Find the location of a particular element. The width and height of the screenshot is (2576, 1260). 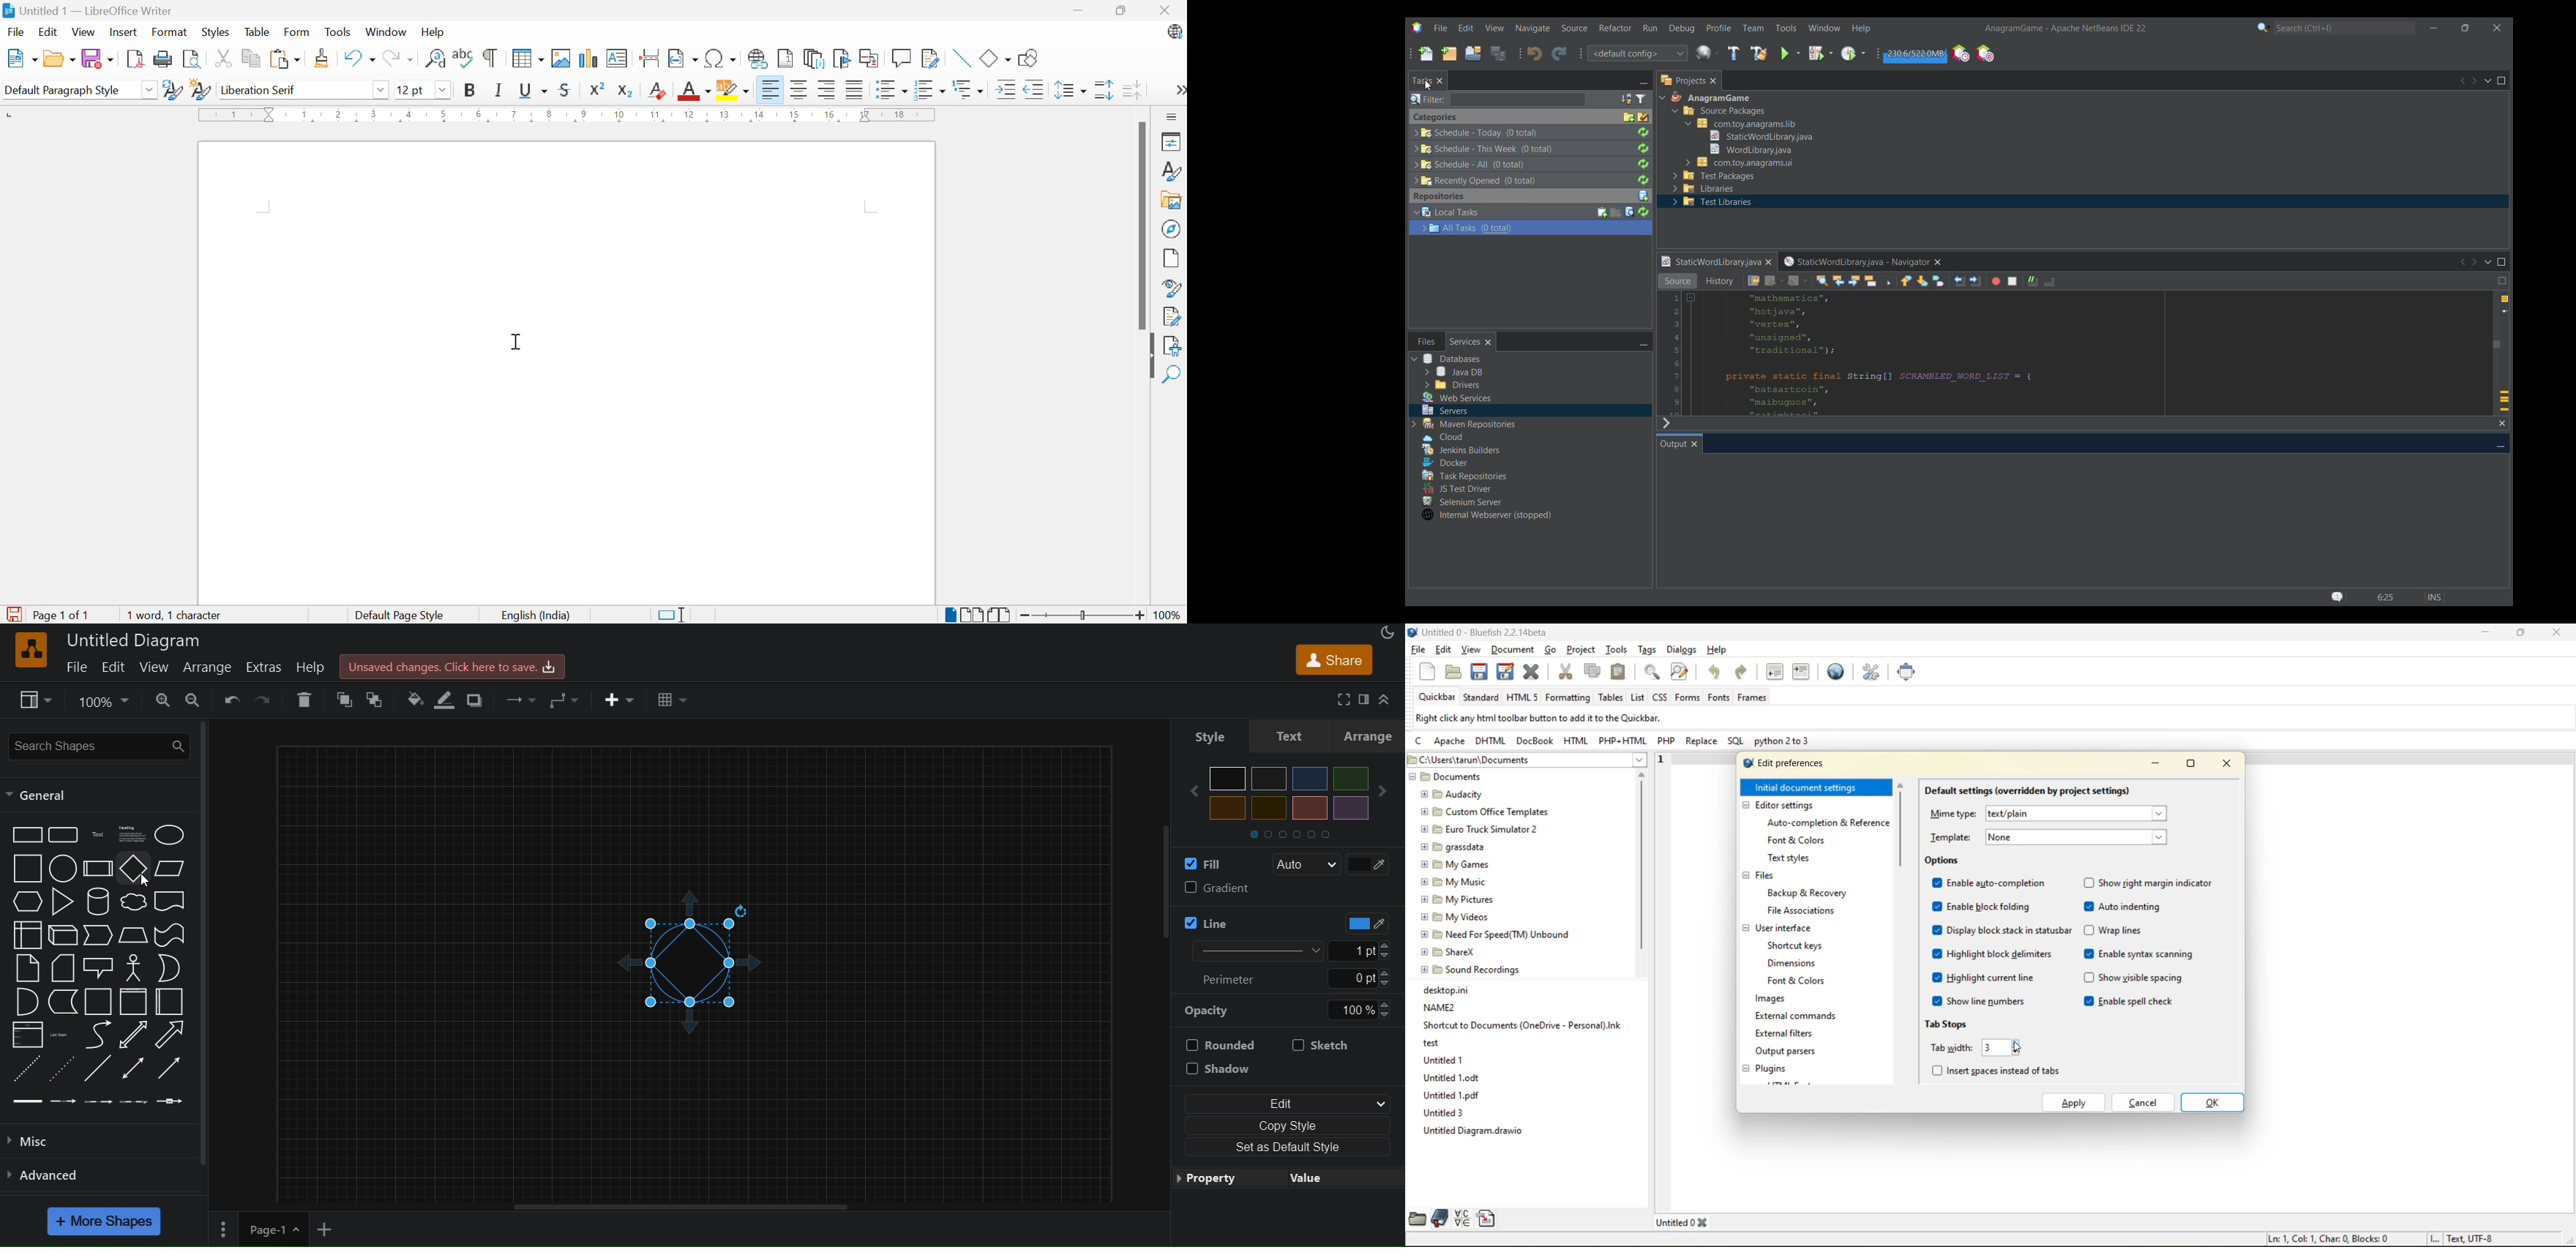

cursor is located at coordinates (145, 881).